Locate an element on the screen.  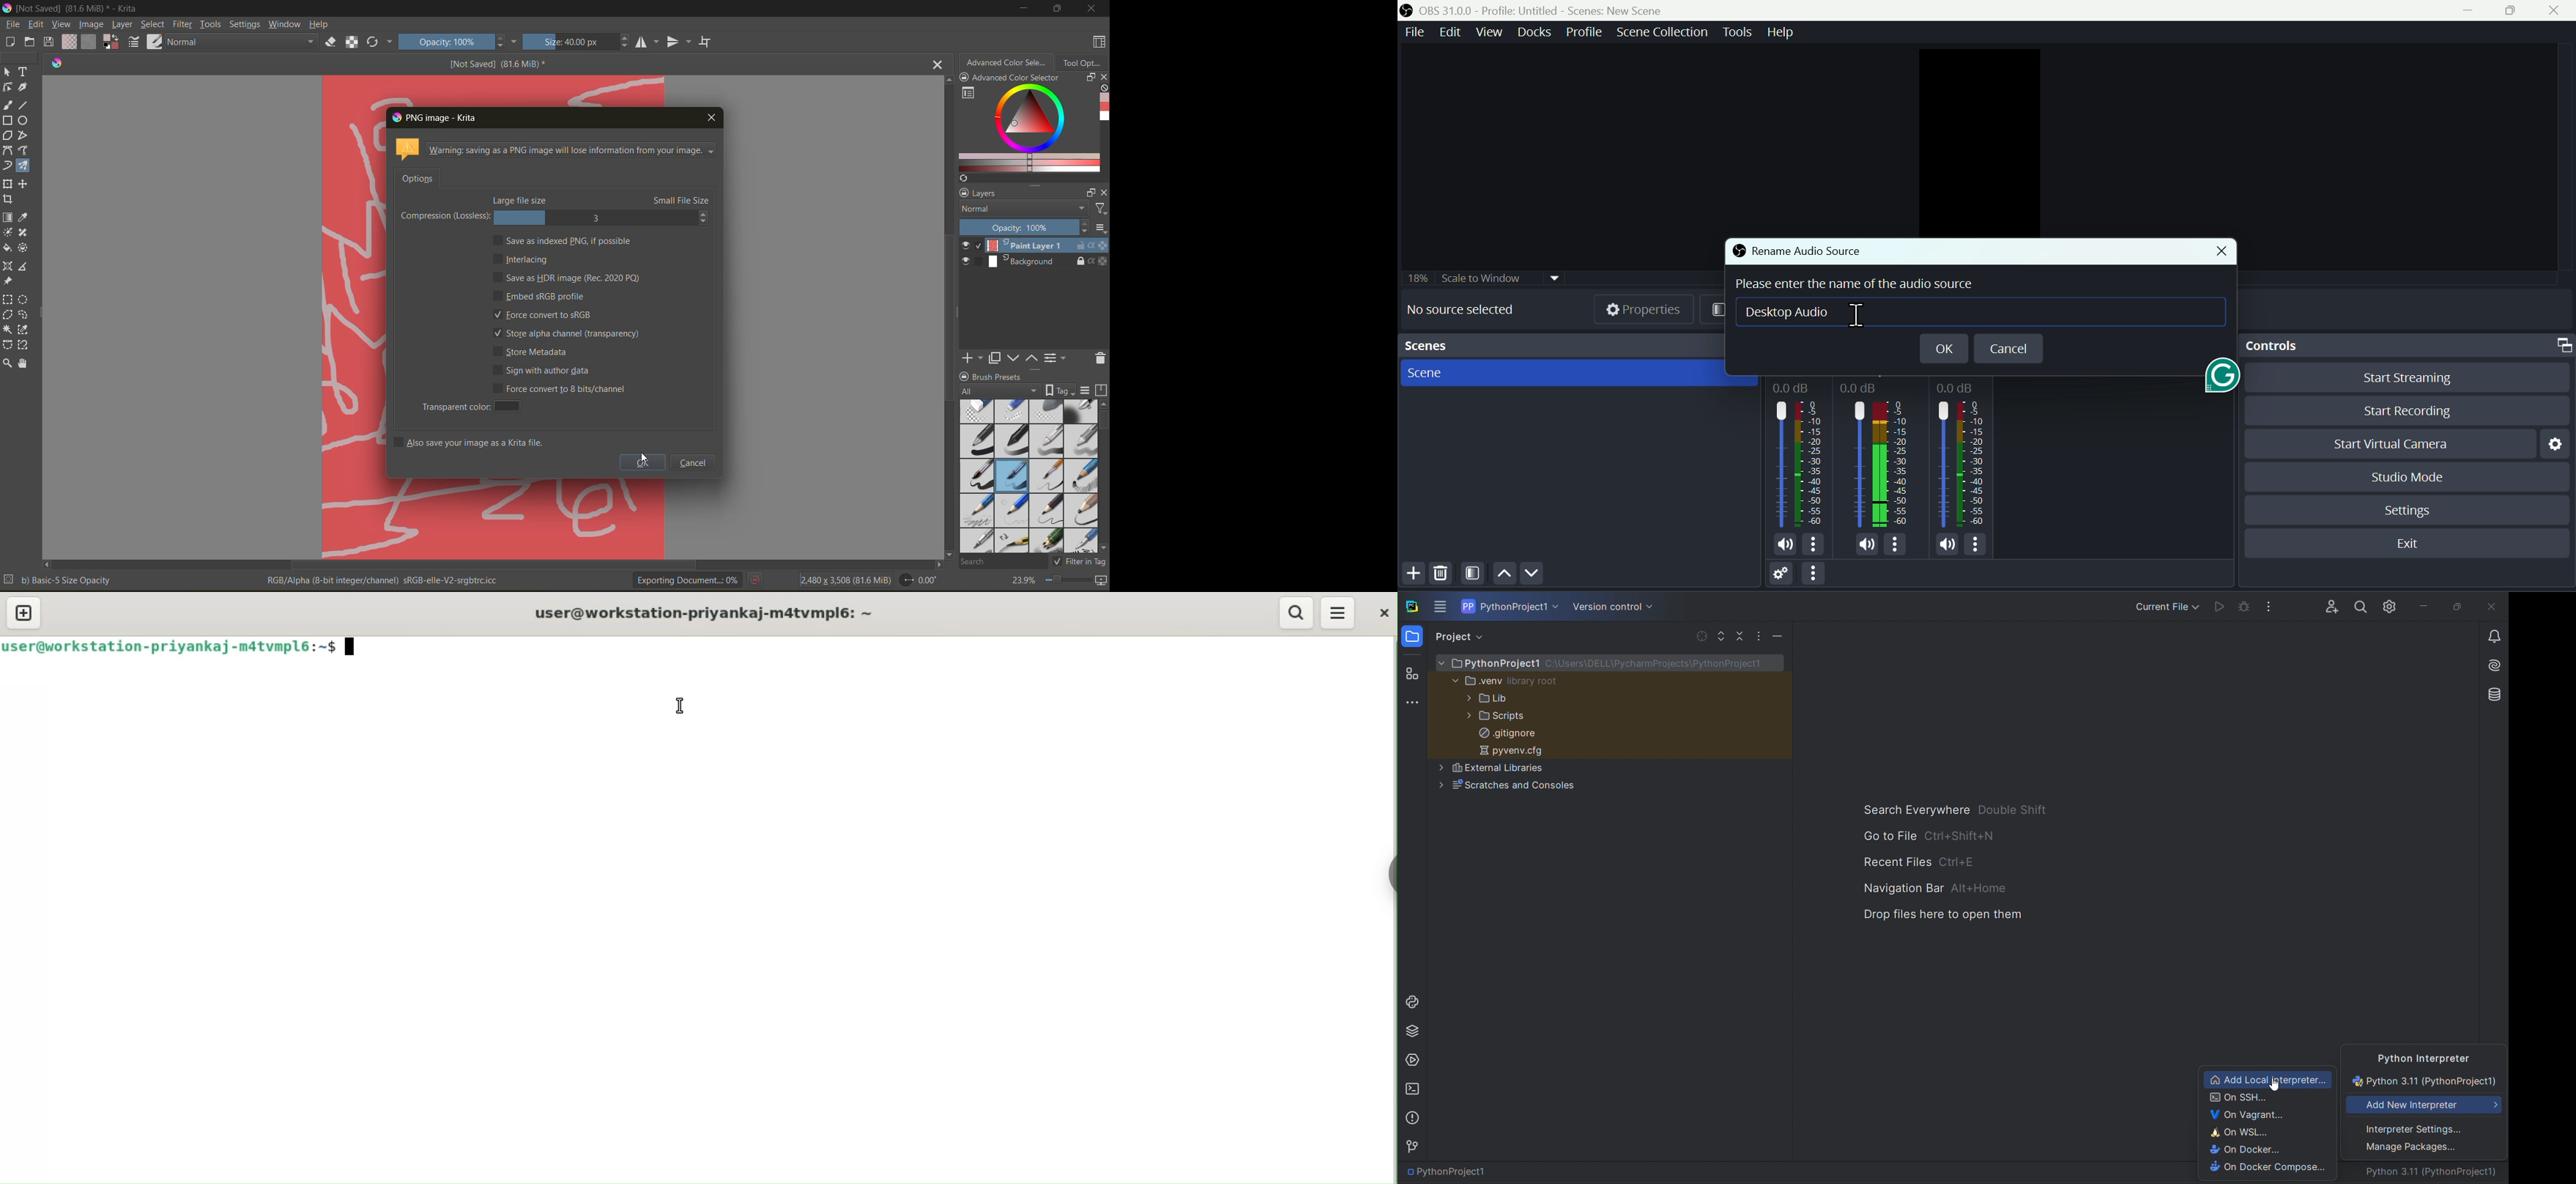
store metadata is located at coordinates (532, 350).